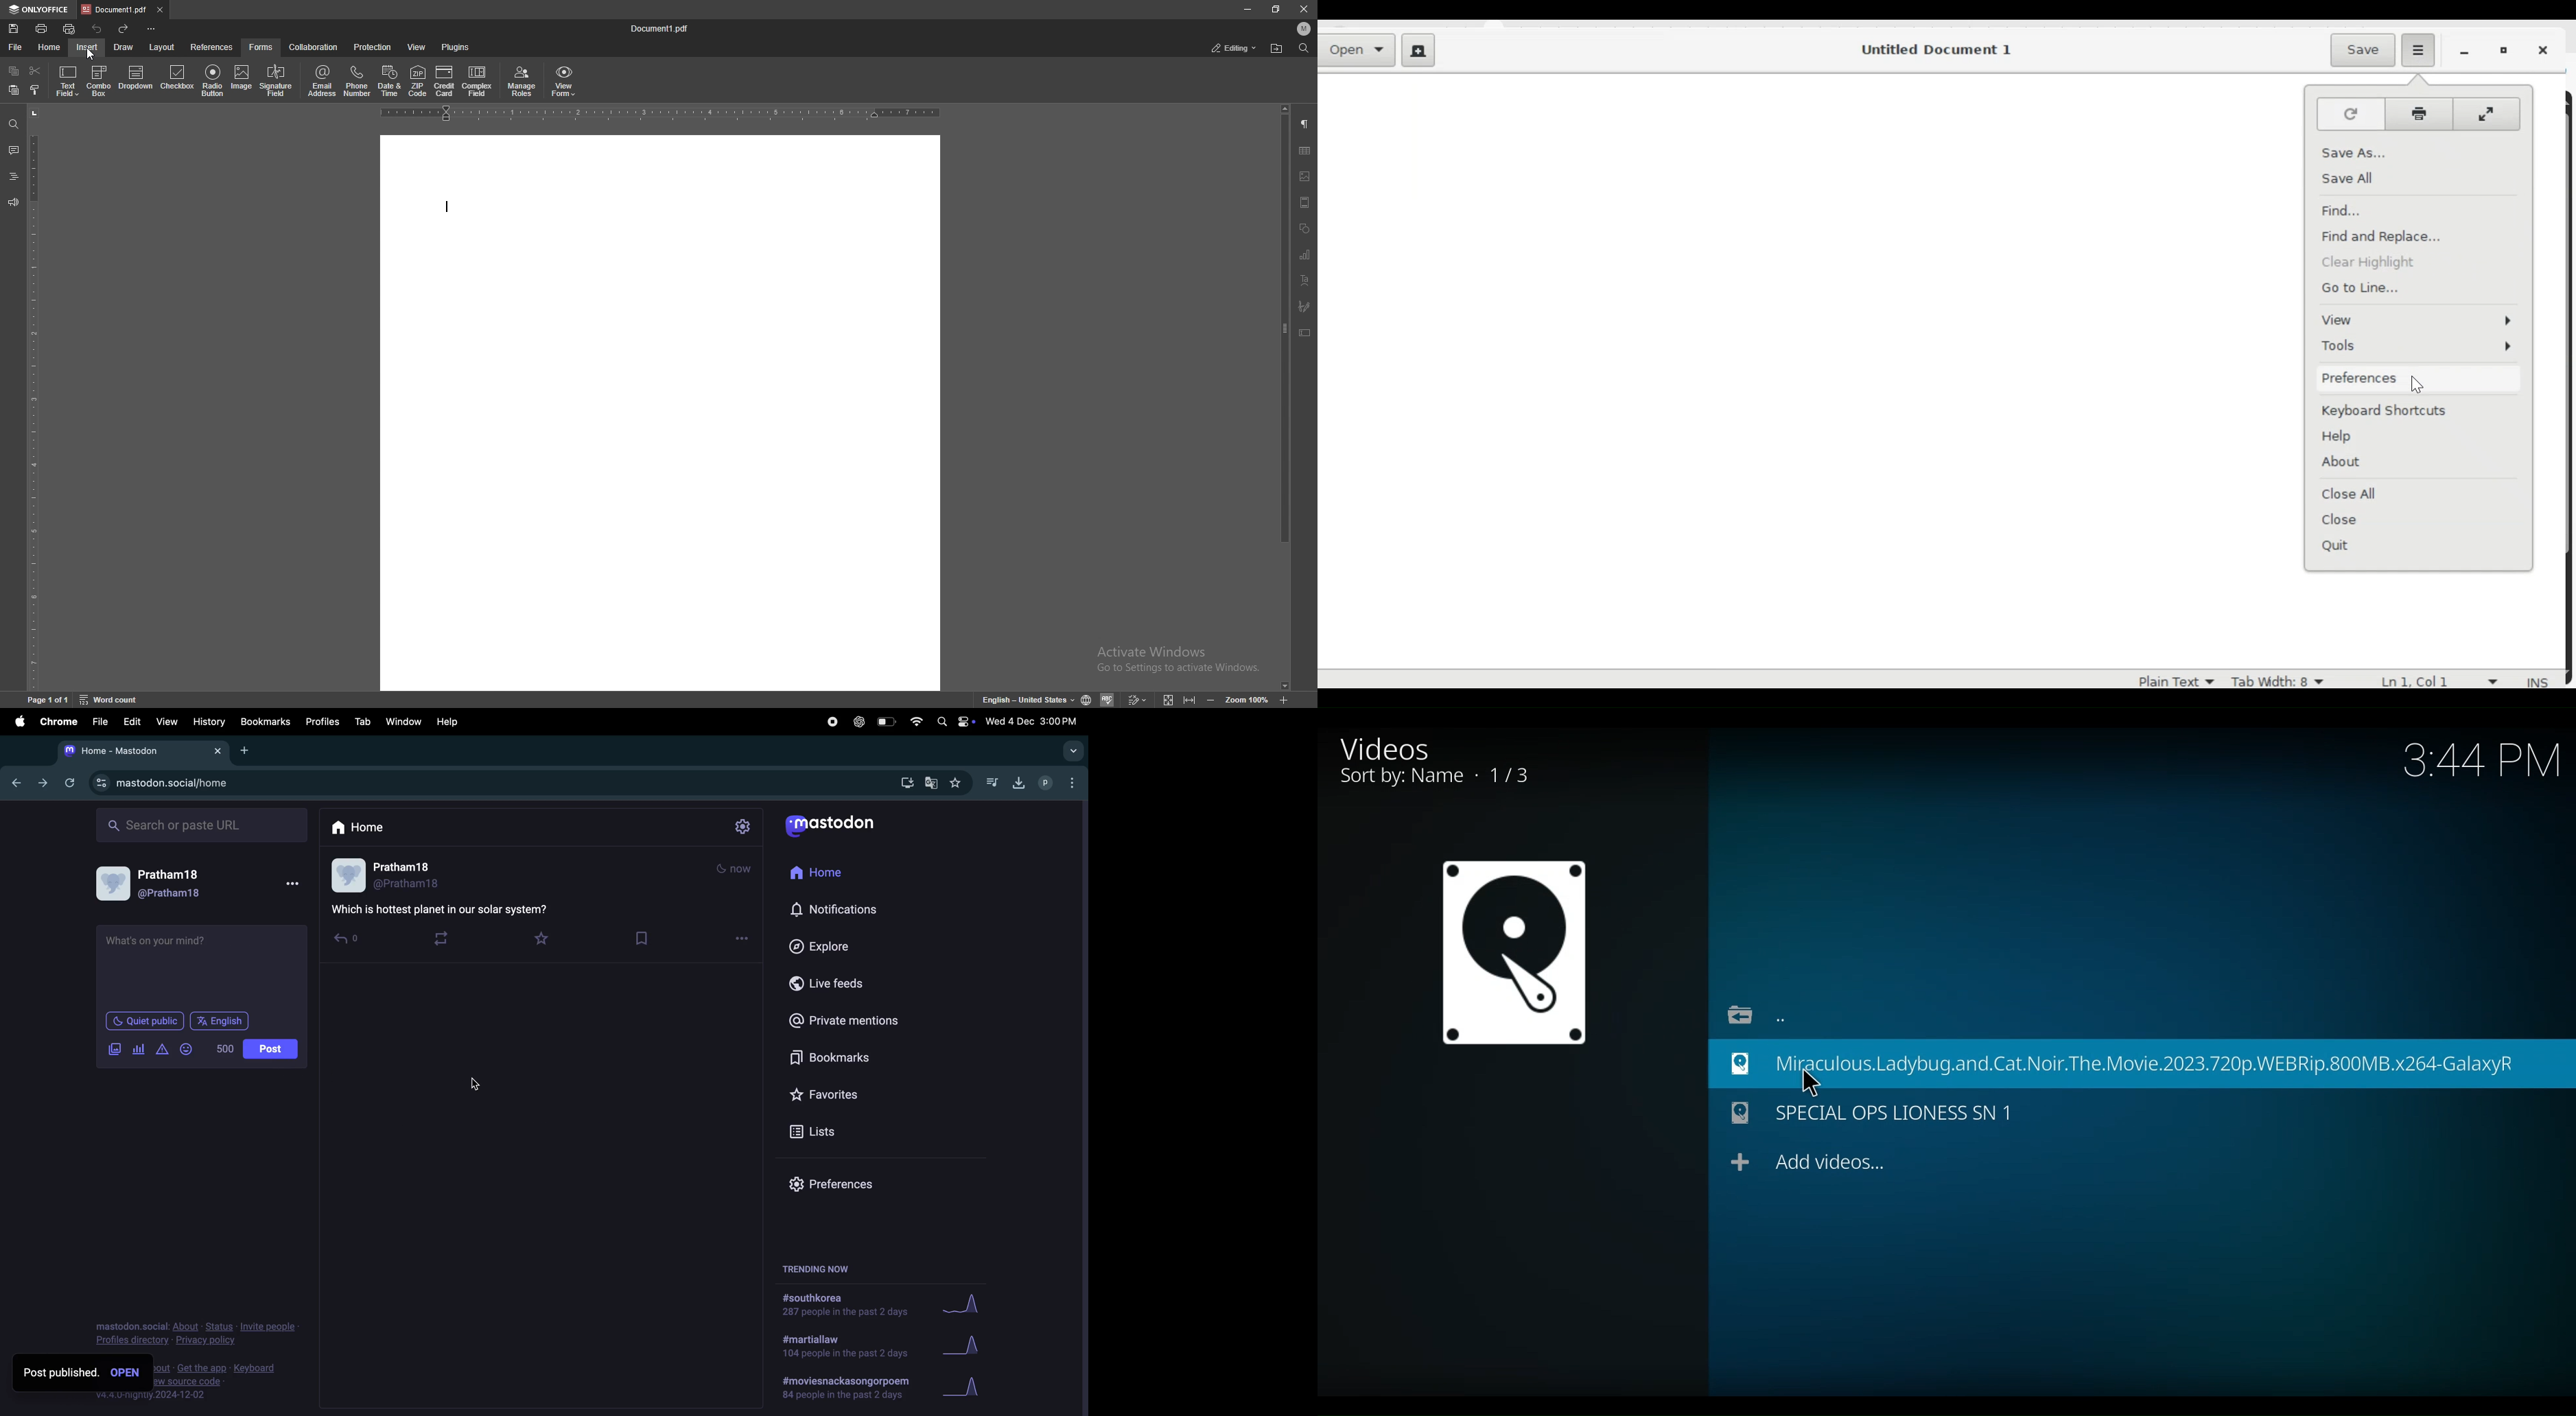  Describe the element at coordinates (131, 722) in the screenshot. I see `edit` at that location.